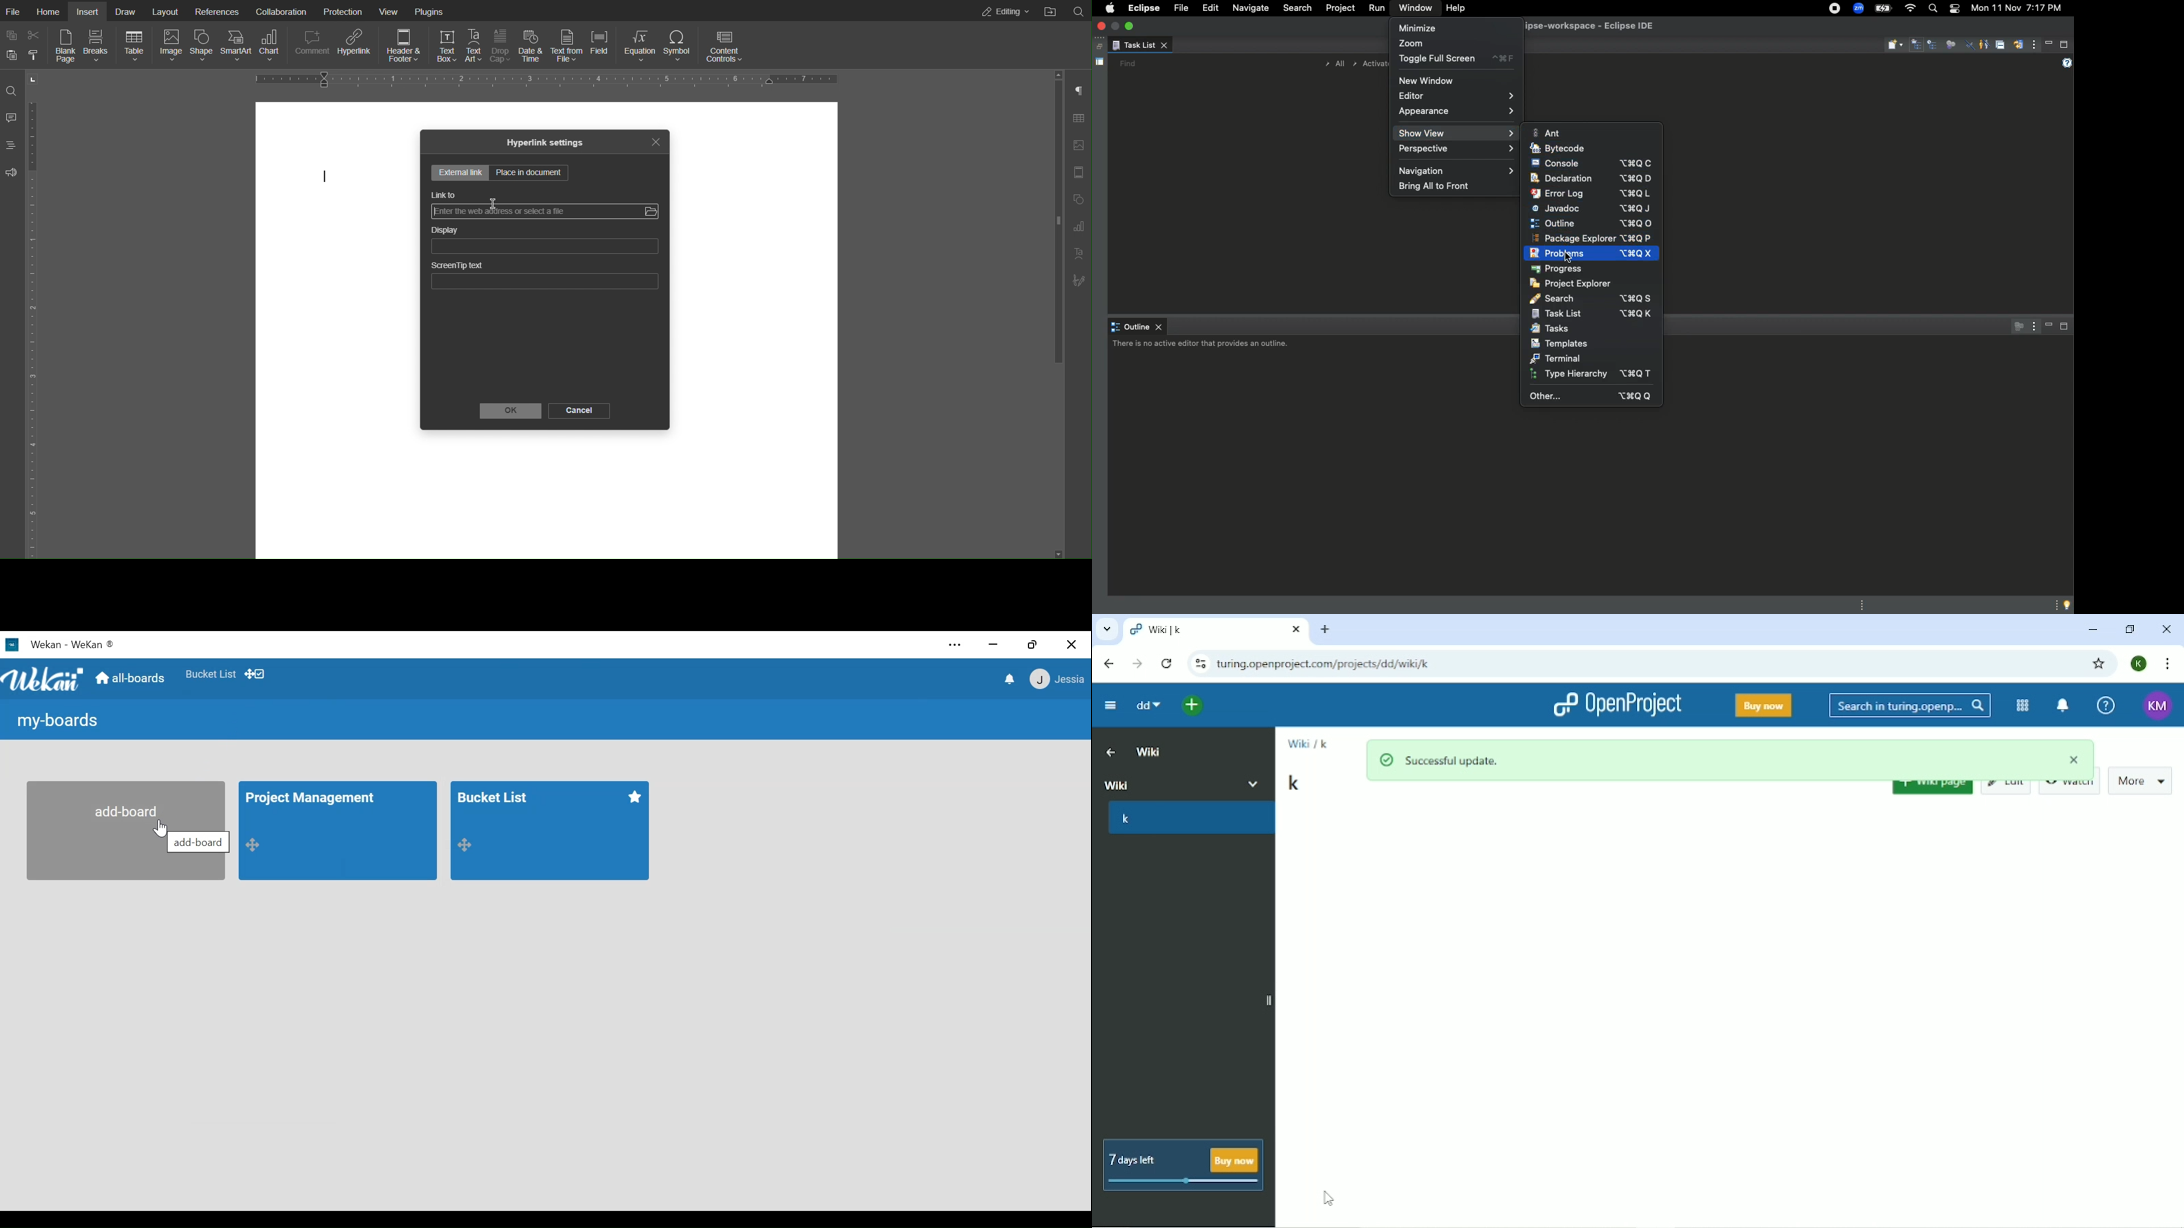 Image resolution: width=2184 pixels, height=1232 pixels. What do you see at coordinates (1454, 96) in the screenshot?
I see `Editor` at bounding box center [1454, 96].